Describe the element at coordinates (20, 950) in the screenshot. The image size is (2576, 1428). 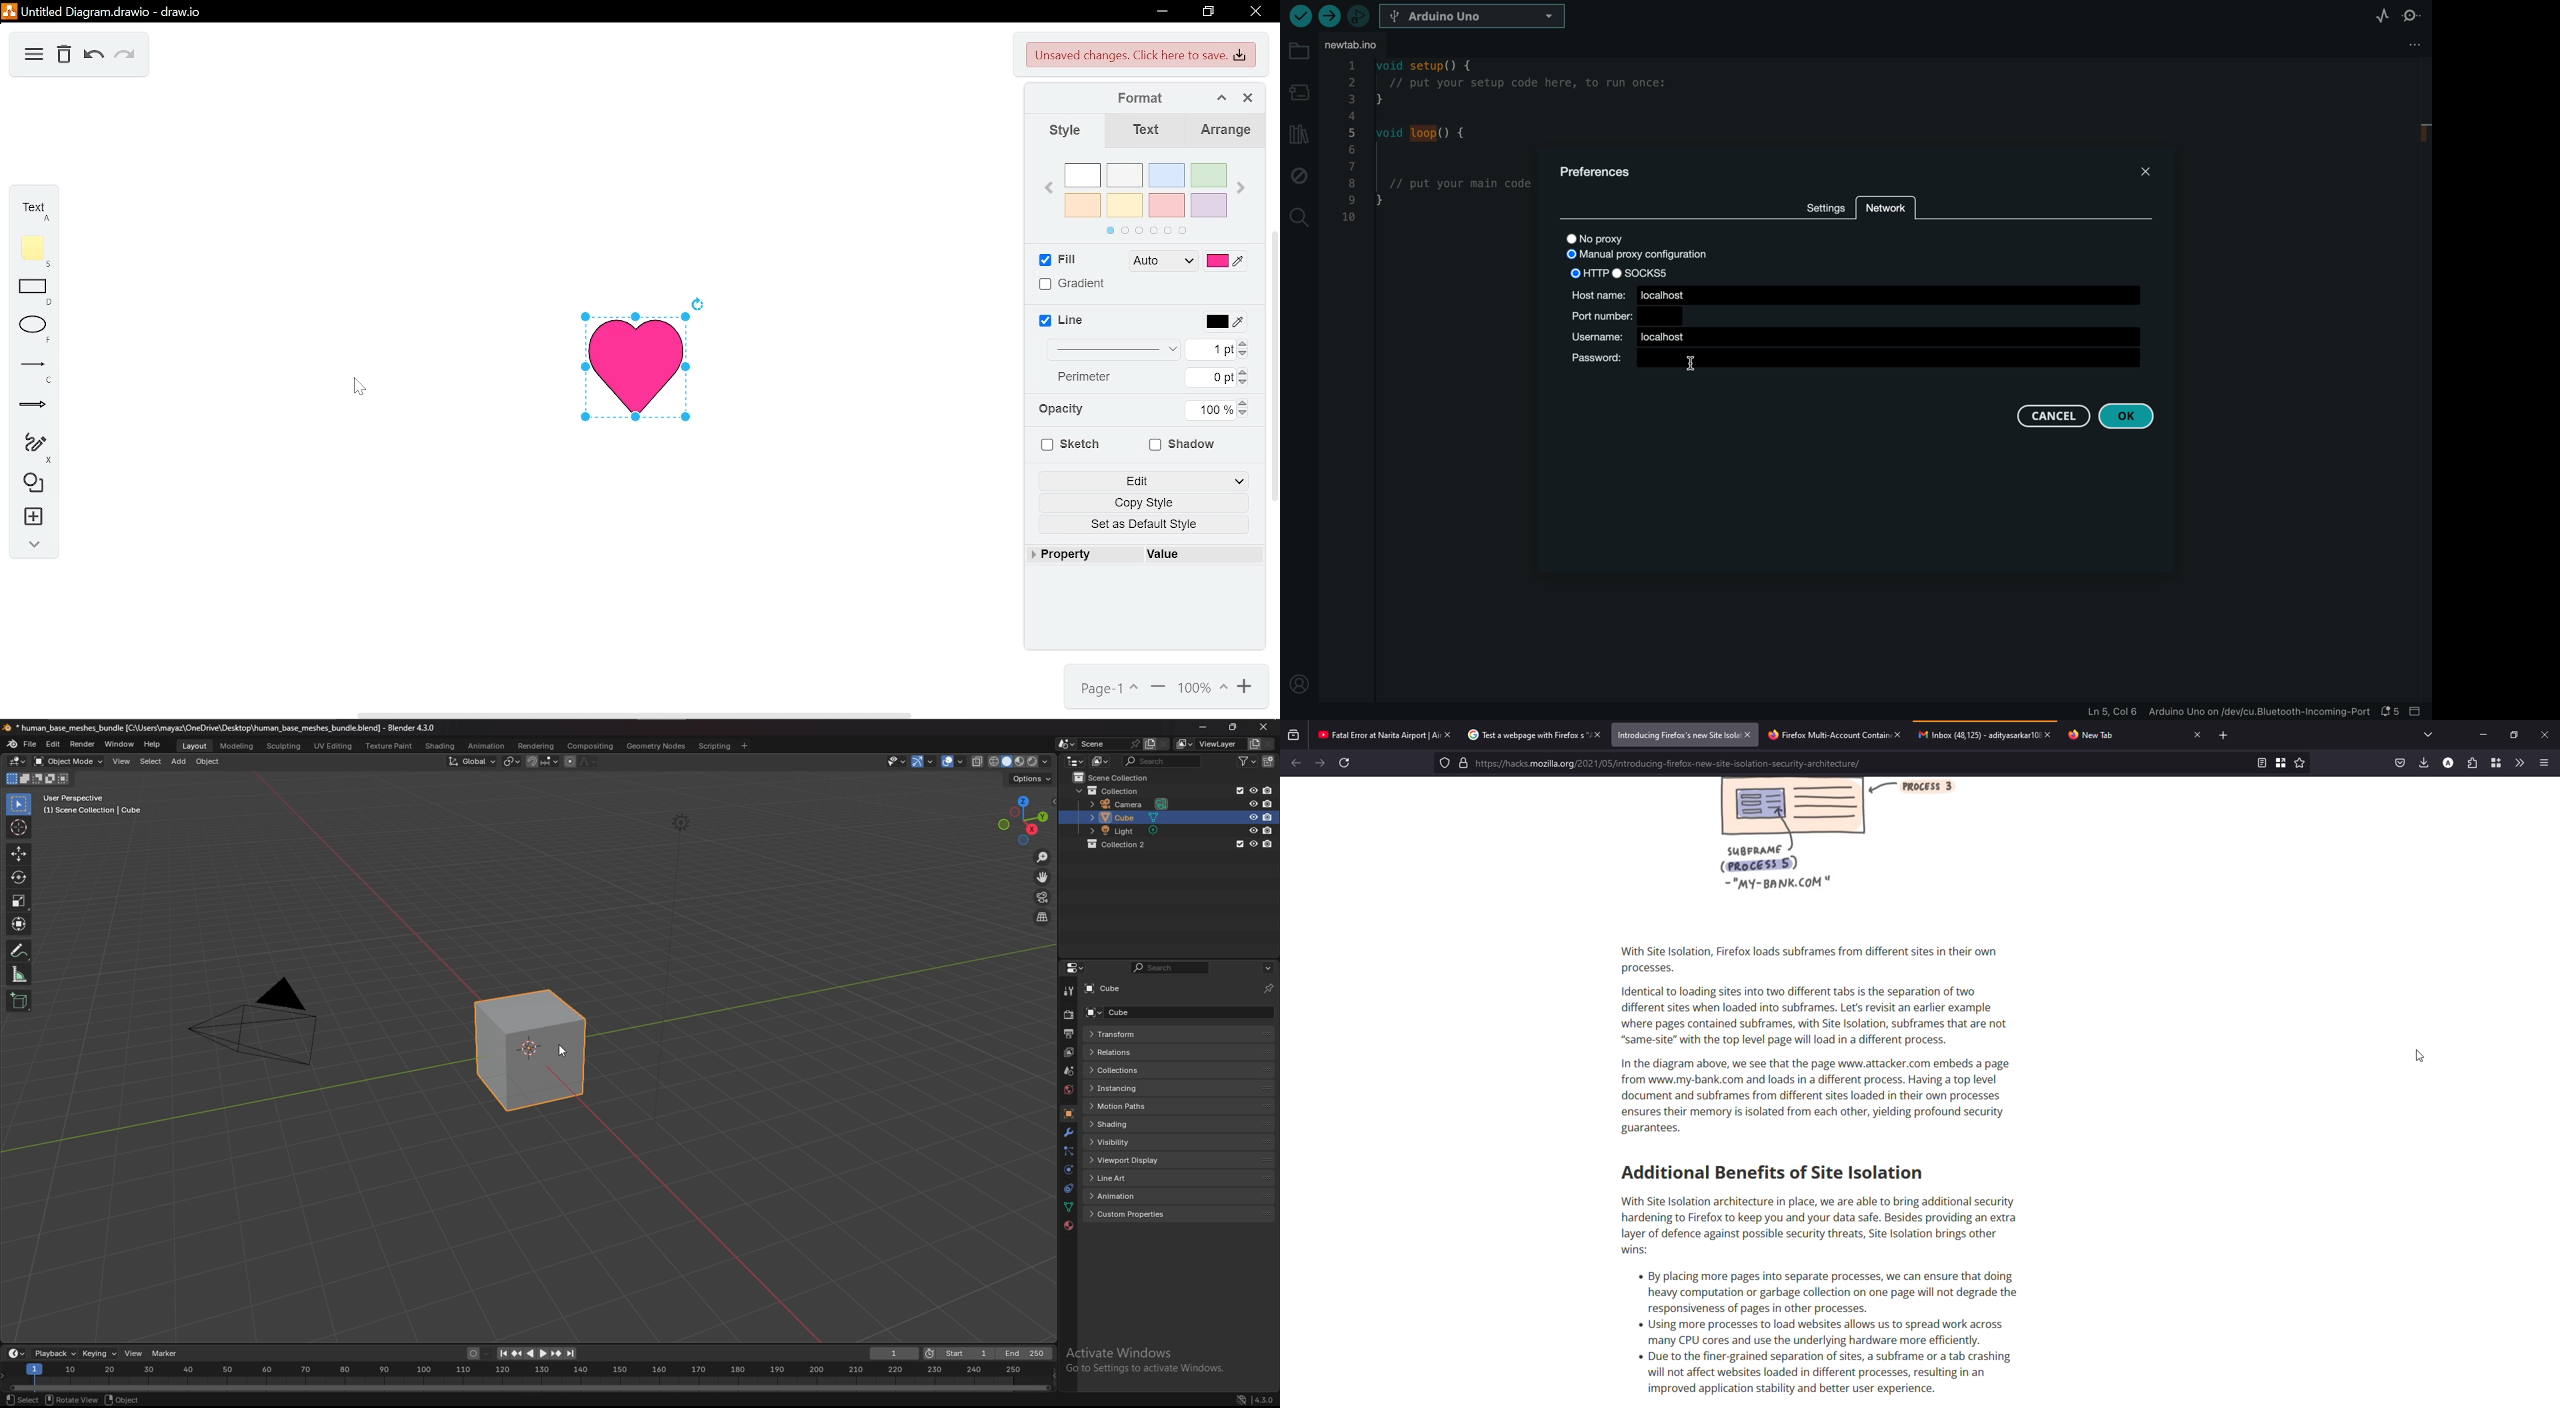
I see `annotation` at that location.